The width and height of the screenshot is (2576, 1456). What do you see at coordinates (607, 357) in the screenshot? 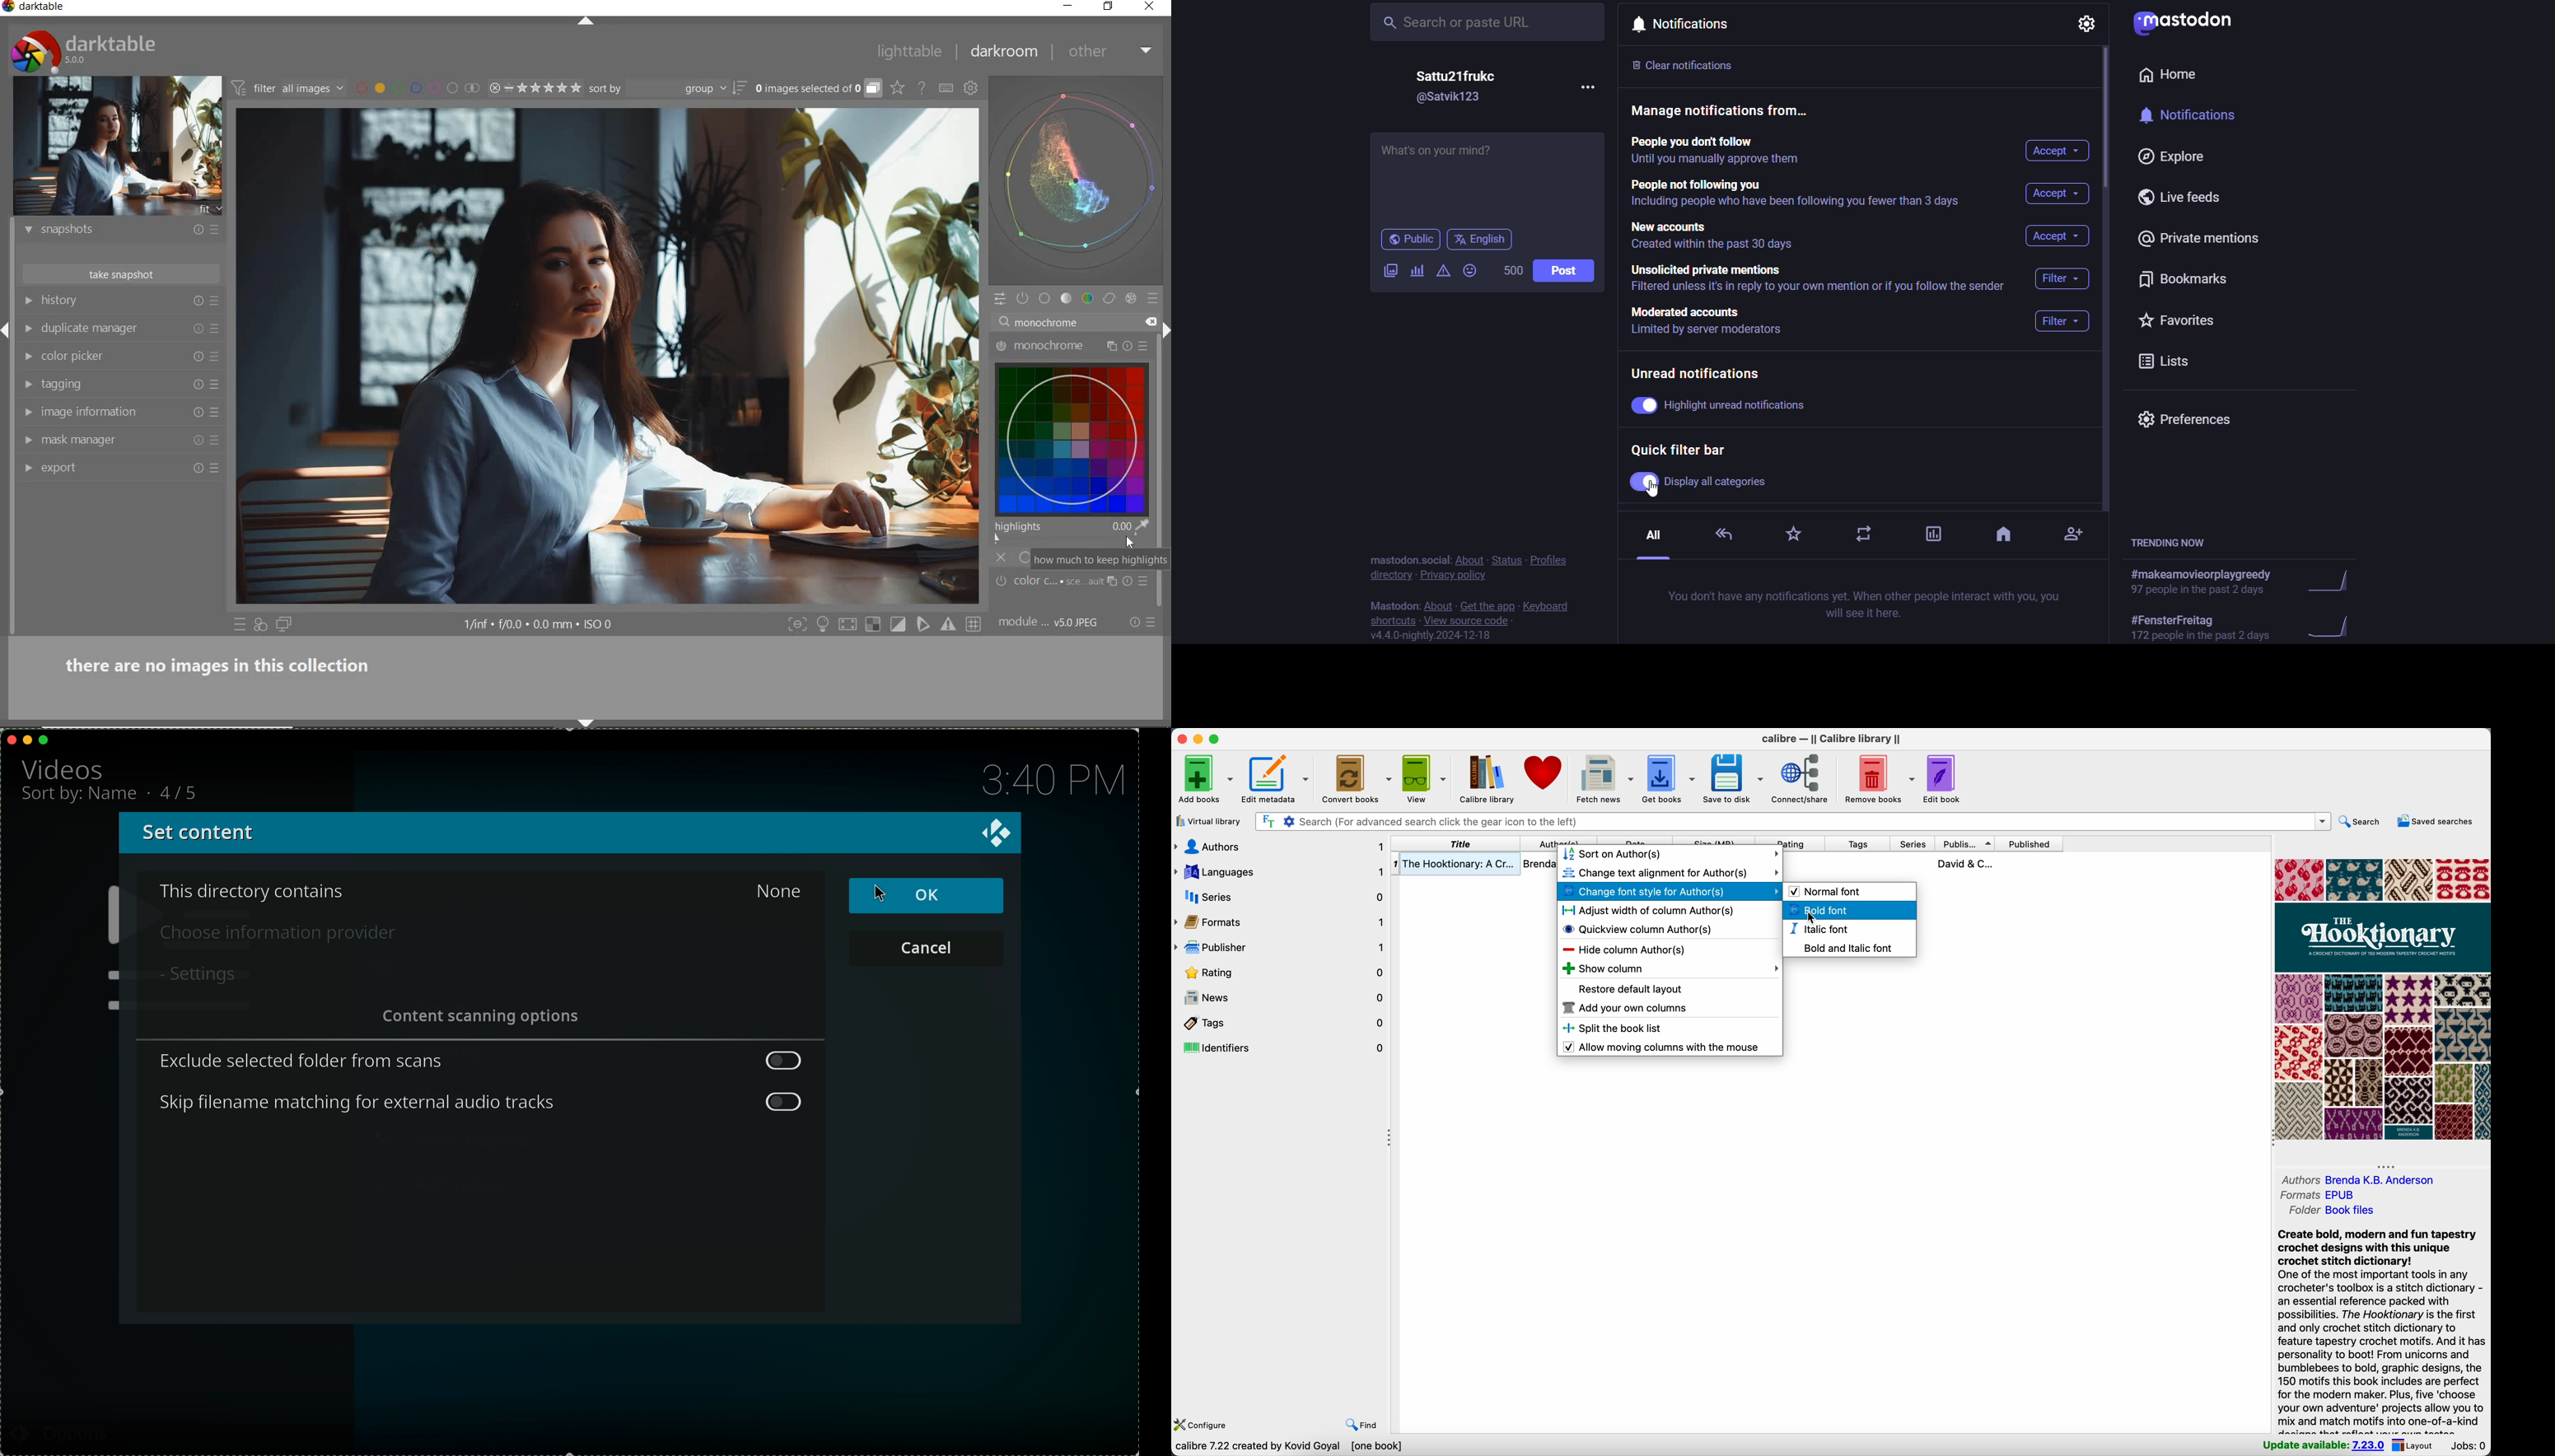
I see `selected image` at bounding box center [607, 357].